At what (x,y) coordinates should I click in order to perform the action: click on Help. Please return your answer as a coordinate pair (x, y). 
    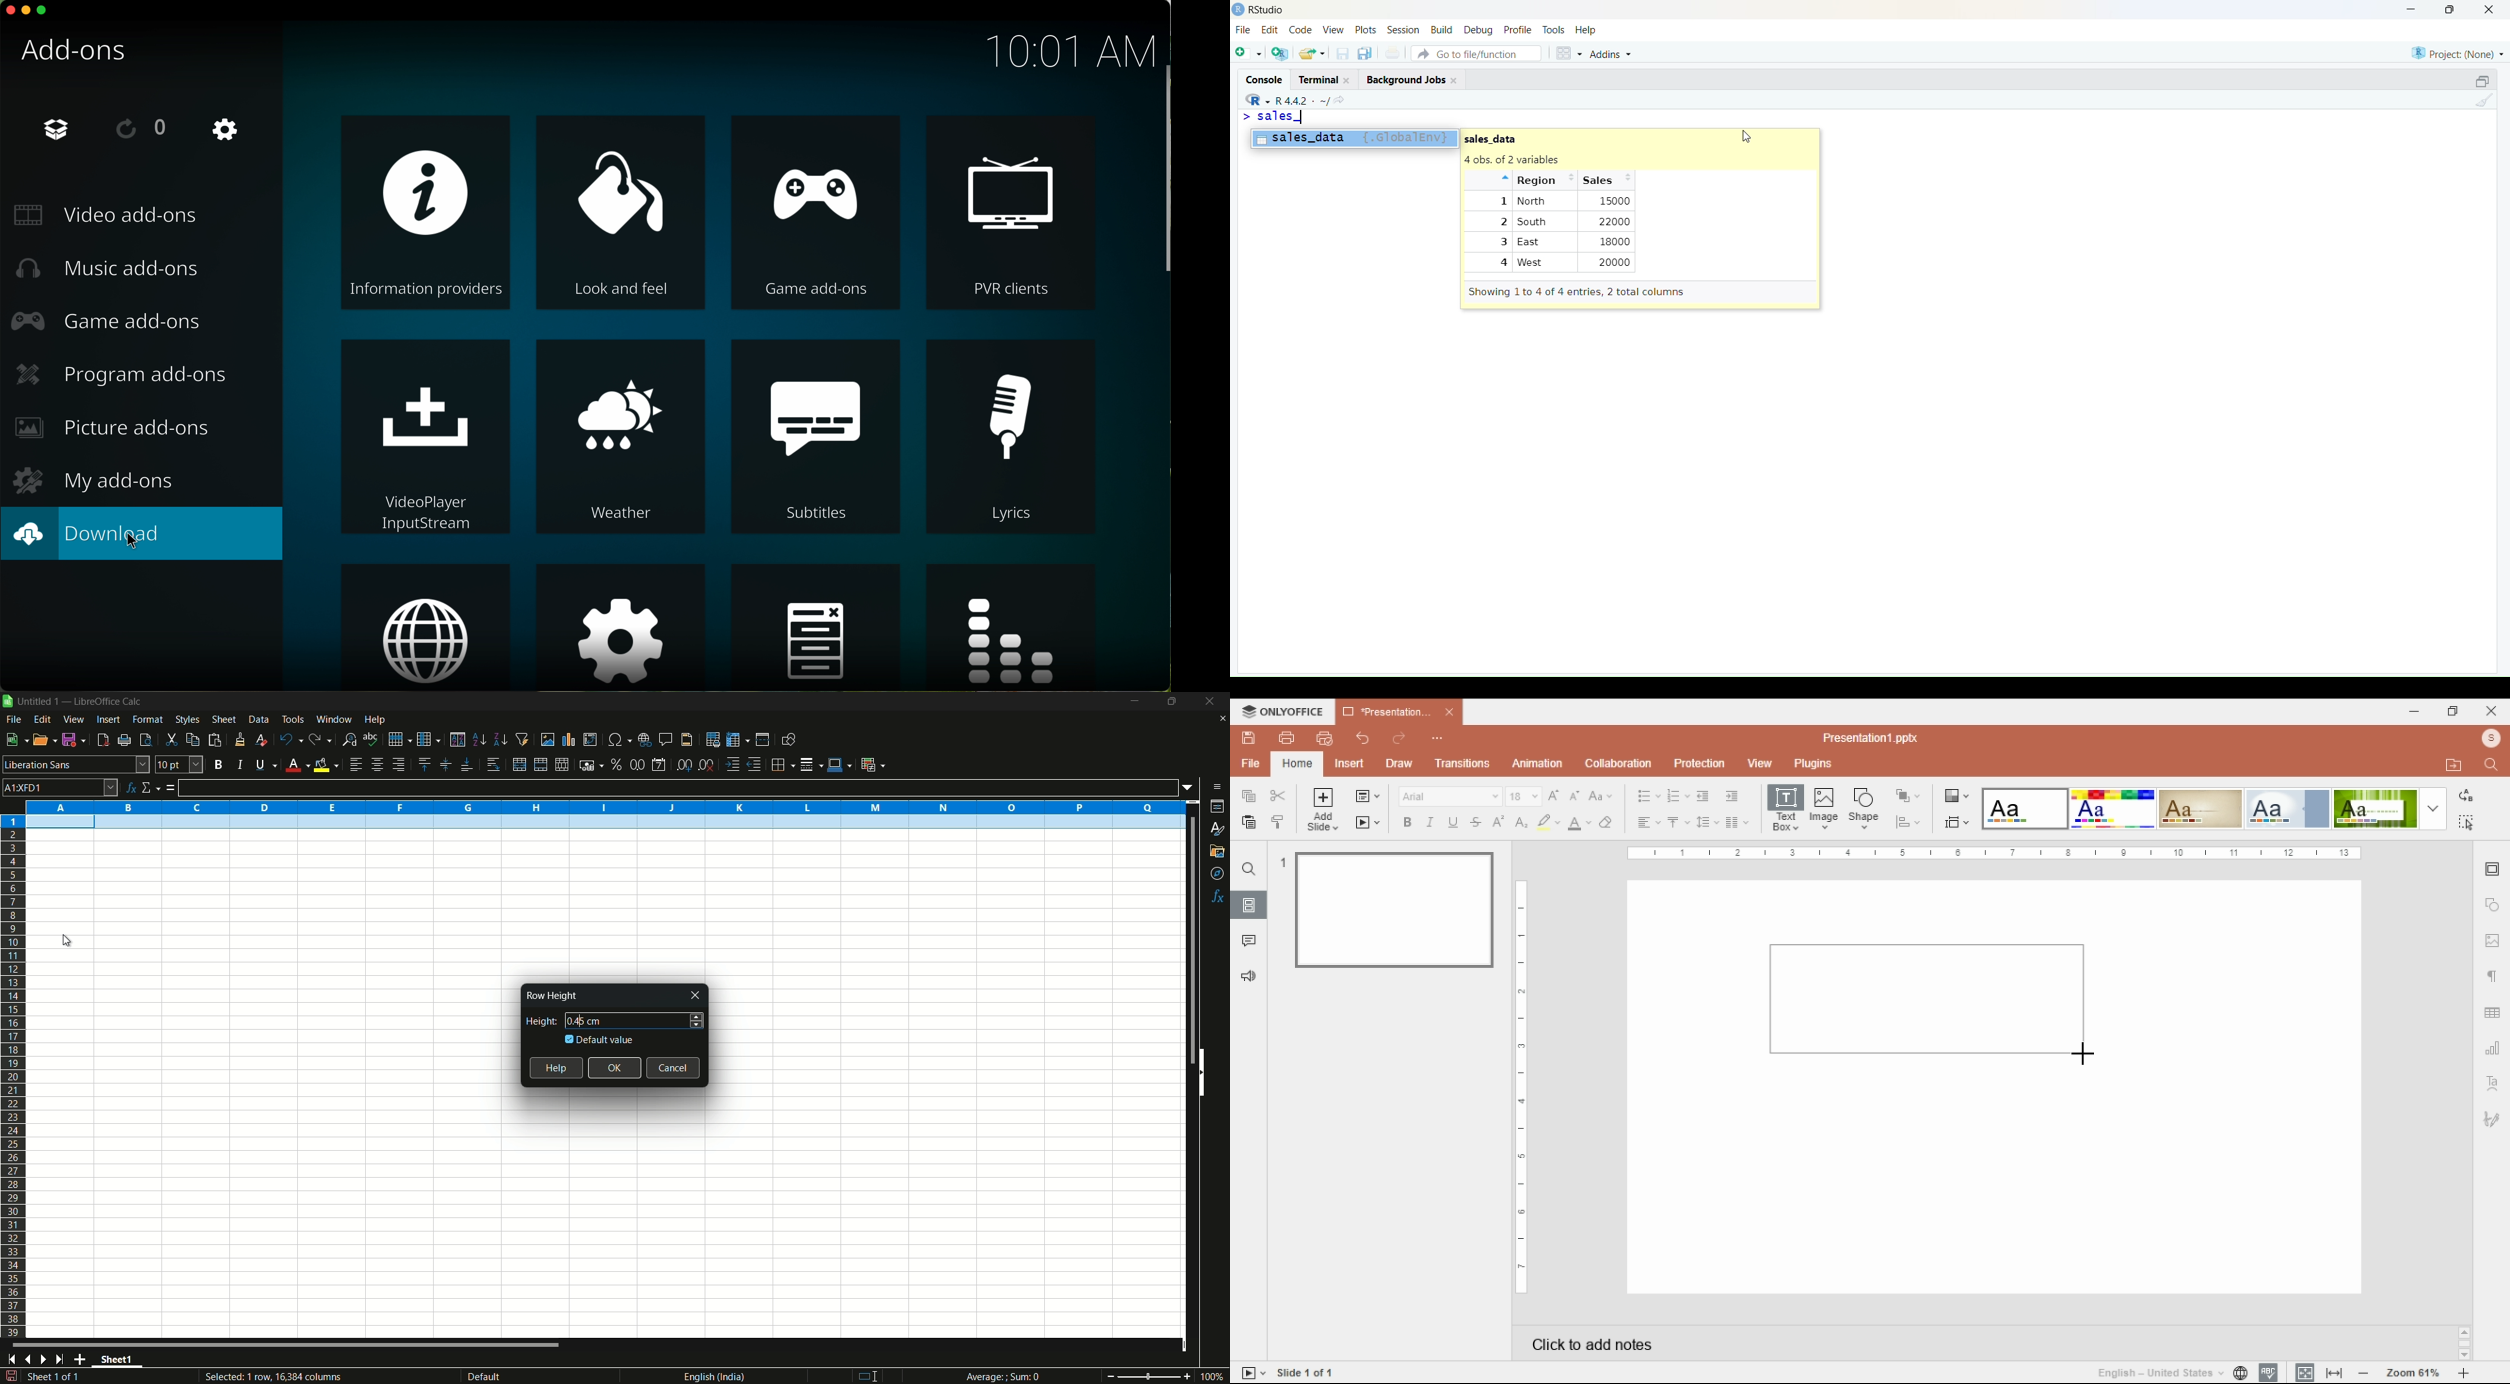
    Looking at the image, I should click on (1588, 31).